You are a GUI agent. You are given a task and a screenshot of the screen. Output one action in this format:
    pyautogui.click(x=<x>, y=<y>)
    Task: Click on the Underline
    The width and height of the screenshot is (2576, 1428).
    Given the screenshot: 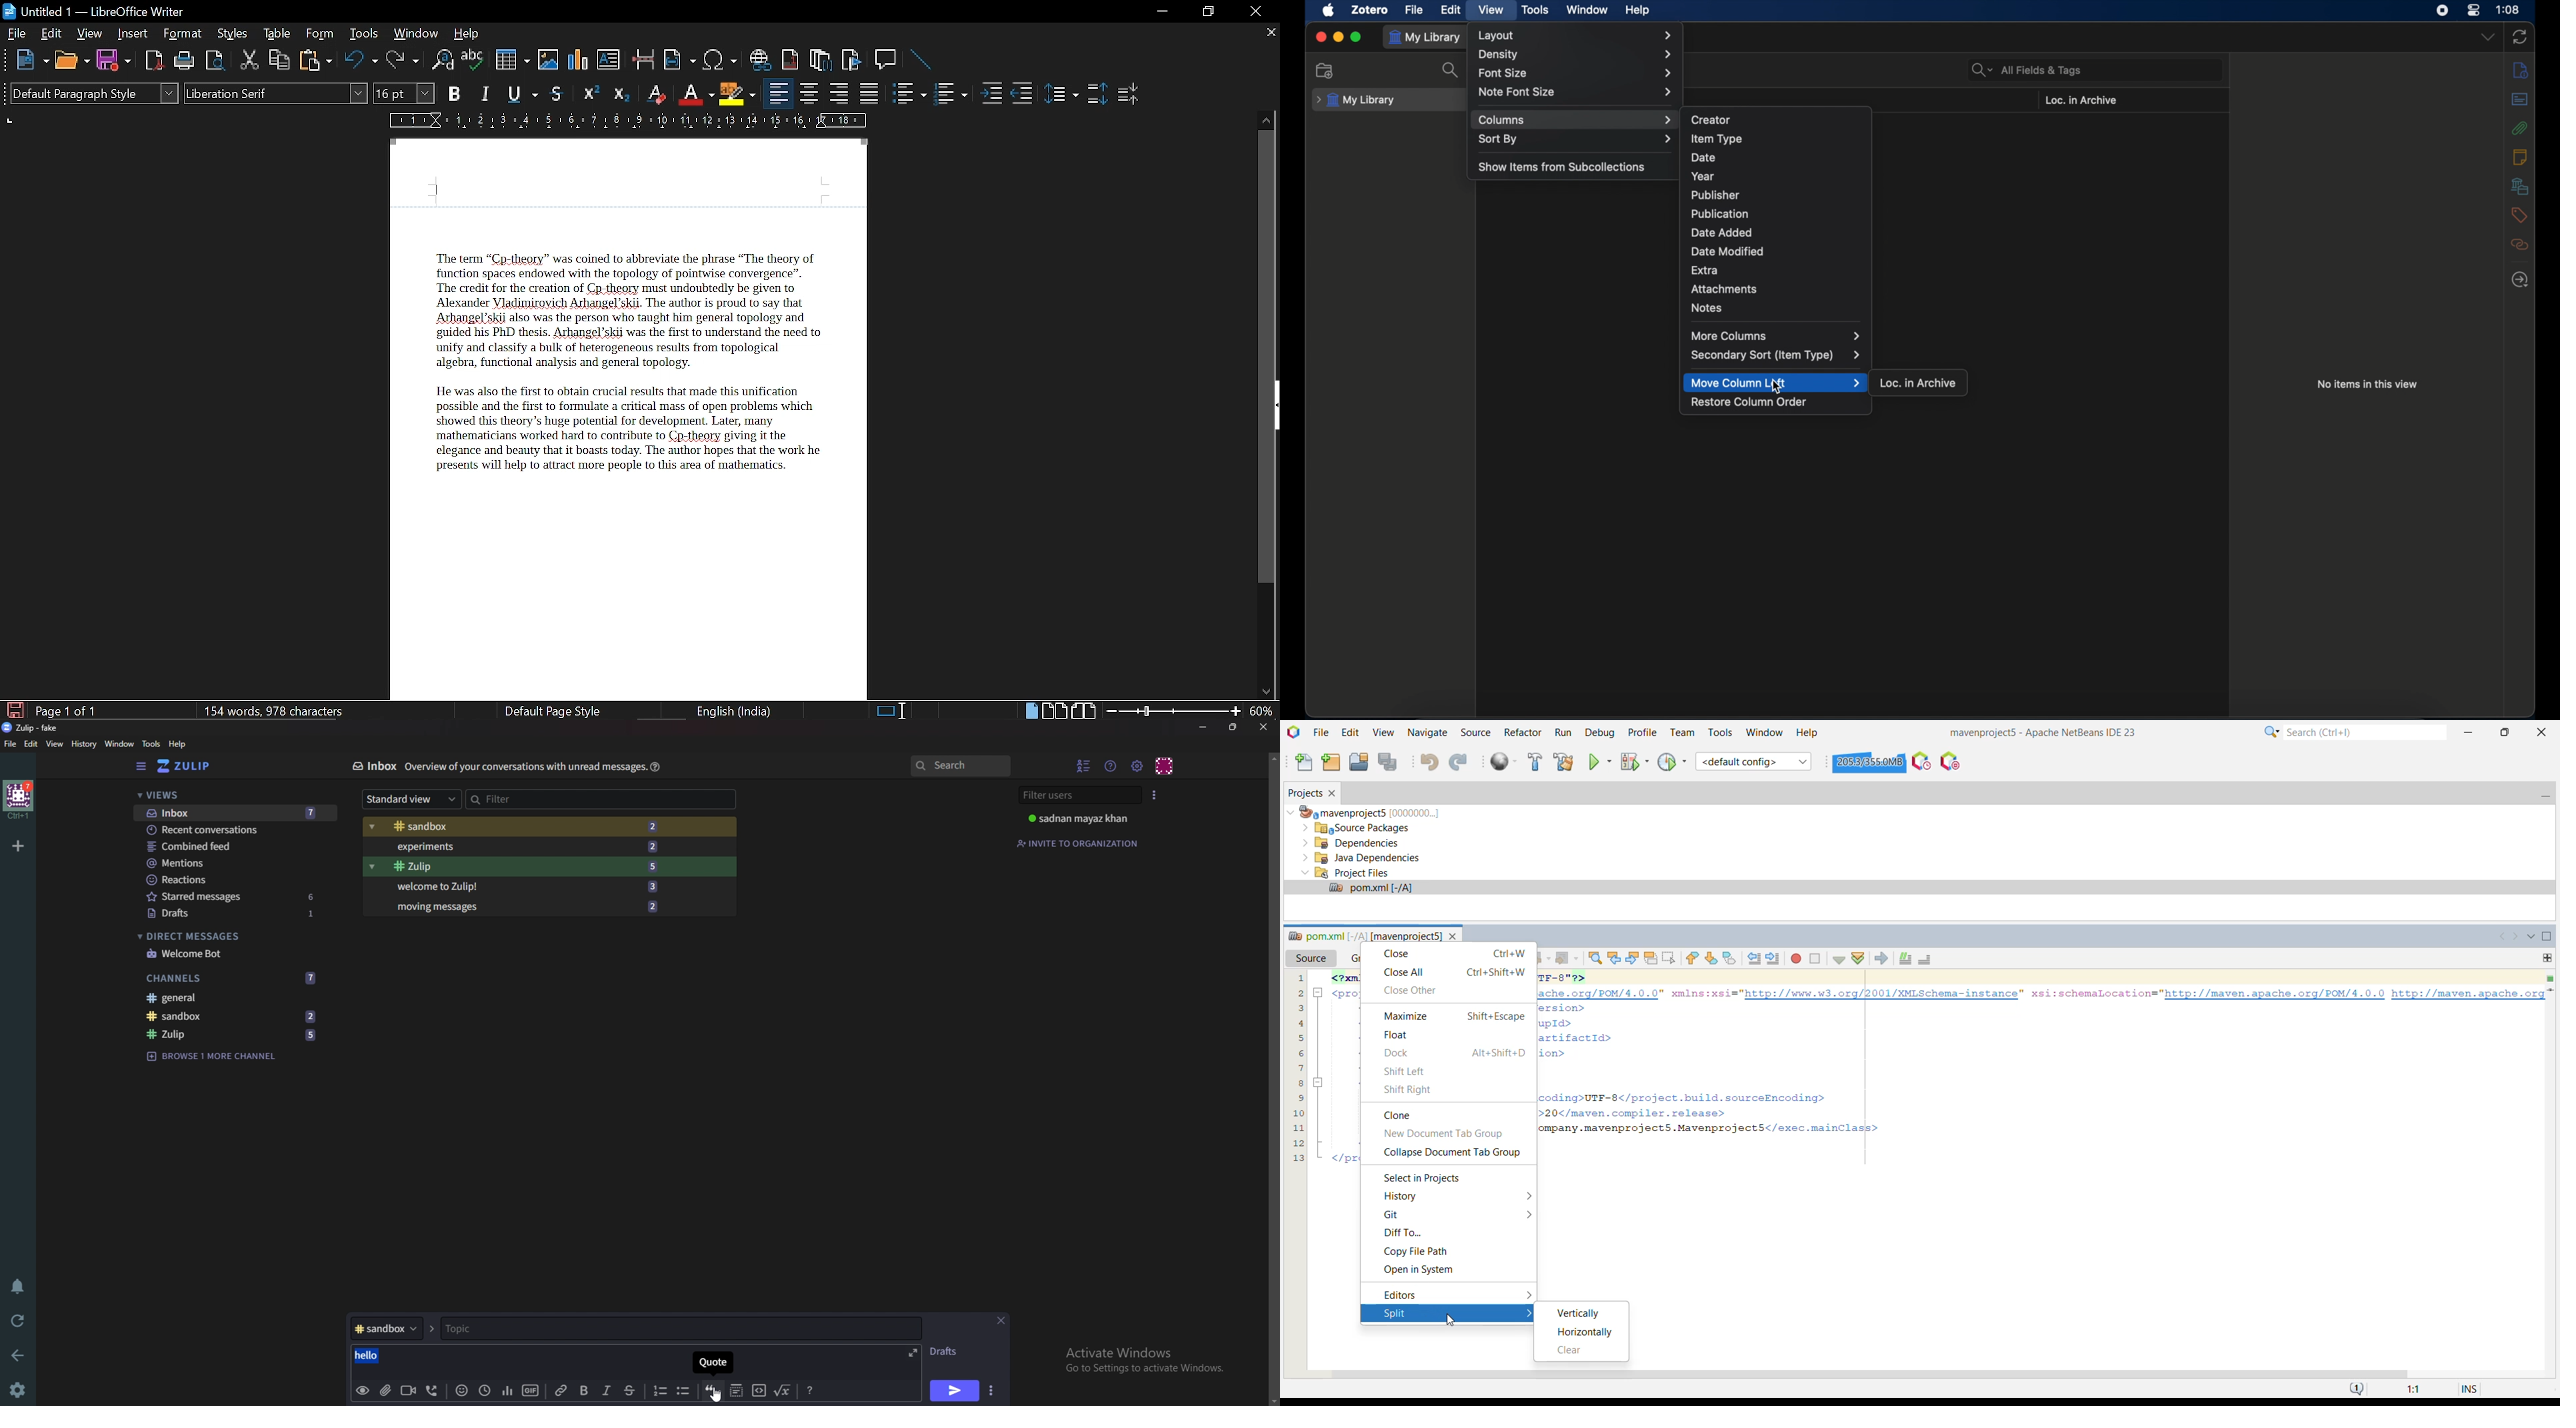 What is the action you would take?
    pyautogui.click(x=695, y=94)
    